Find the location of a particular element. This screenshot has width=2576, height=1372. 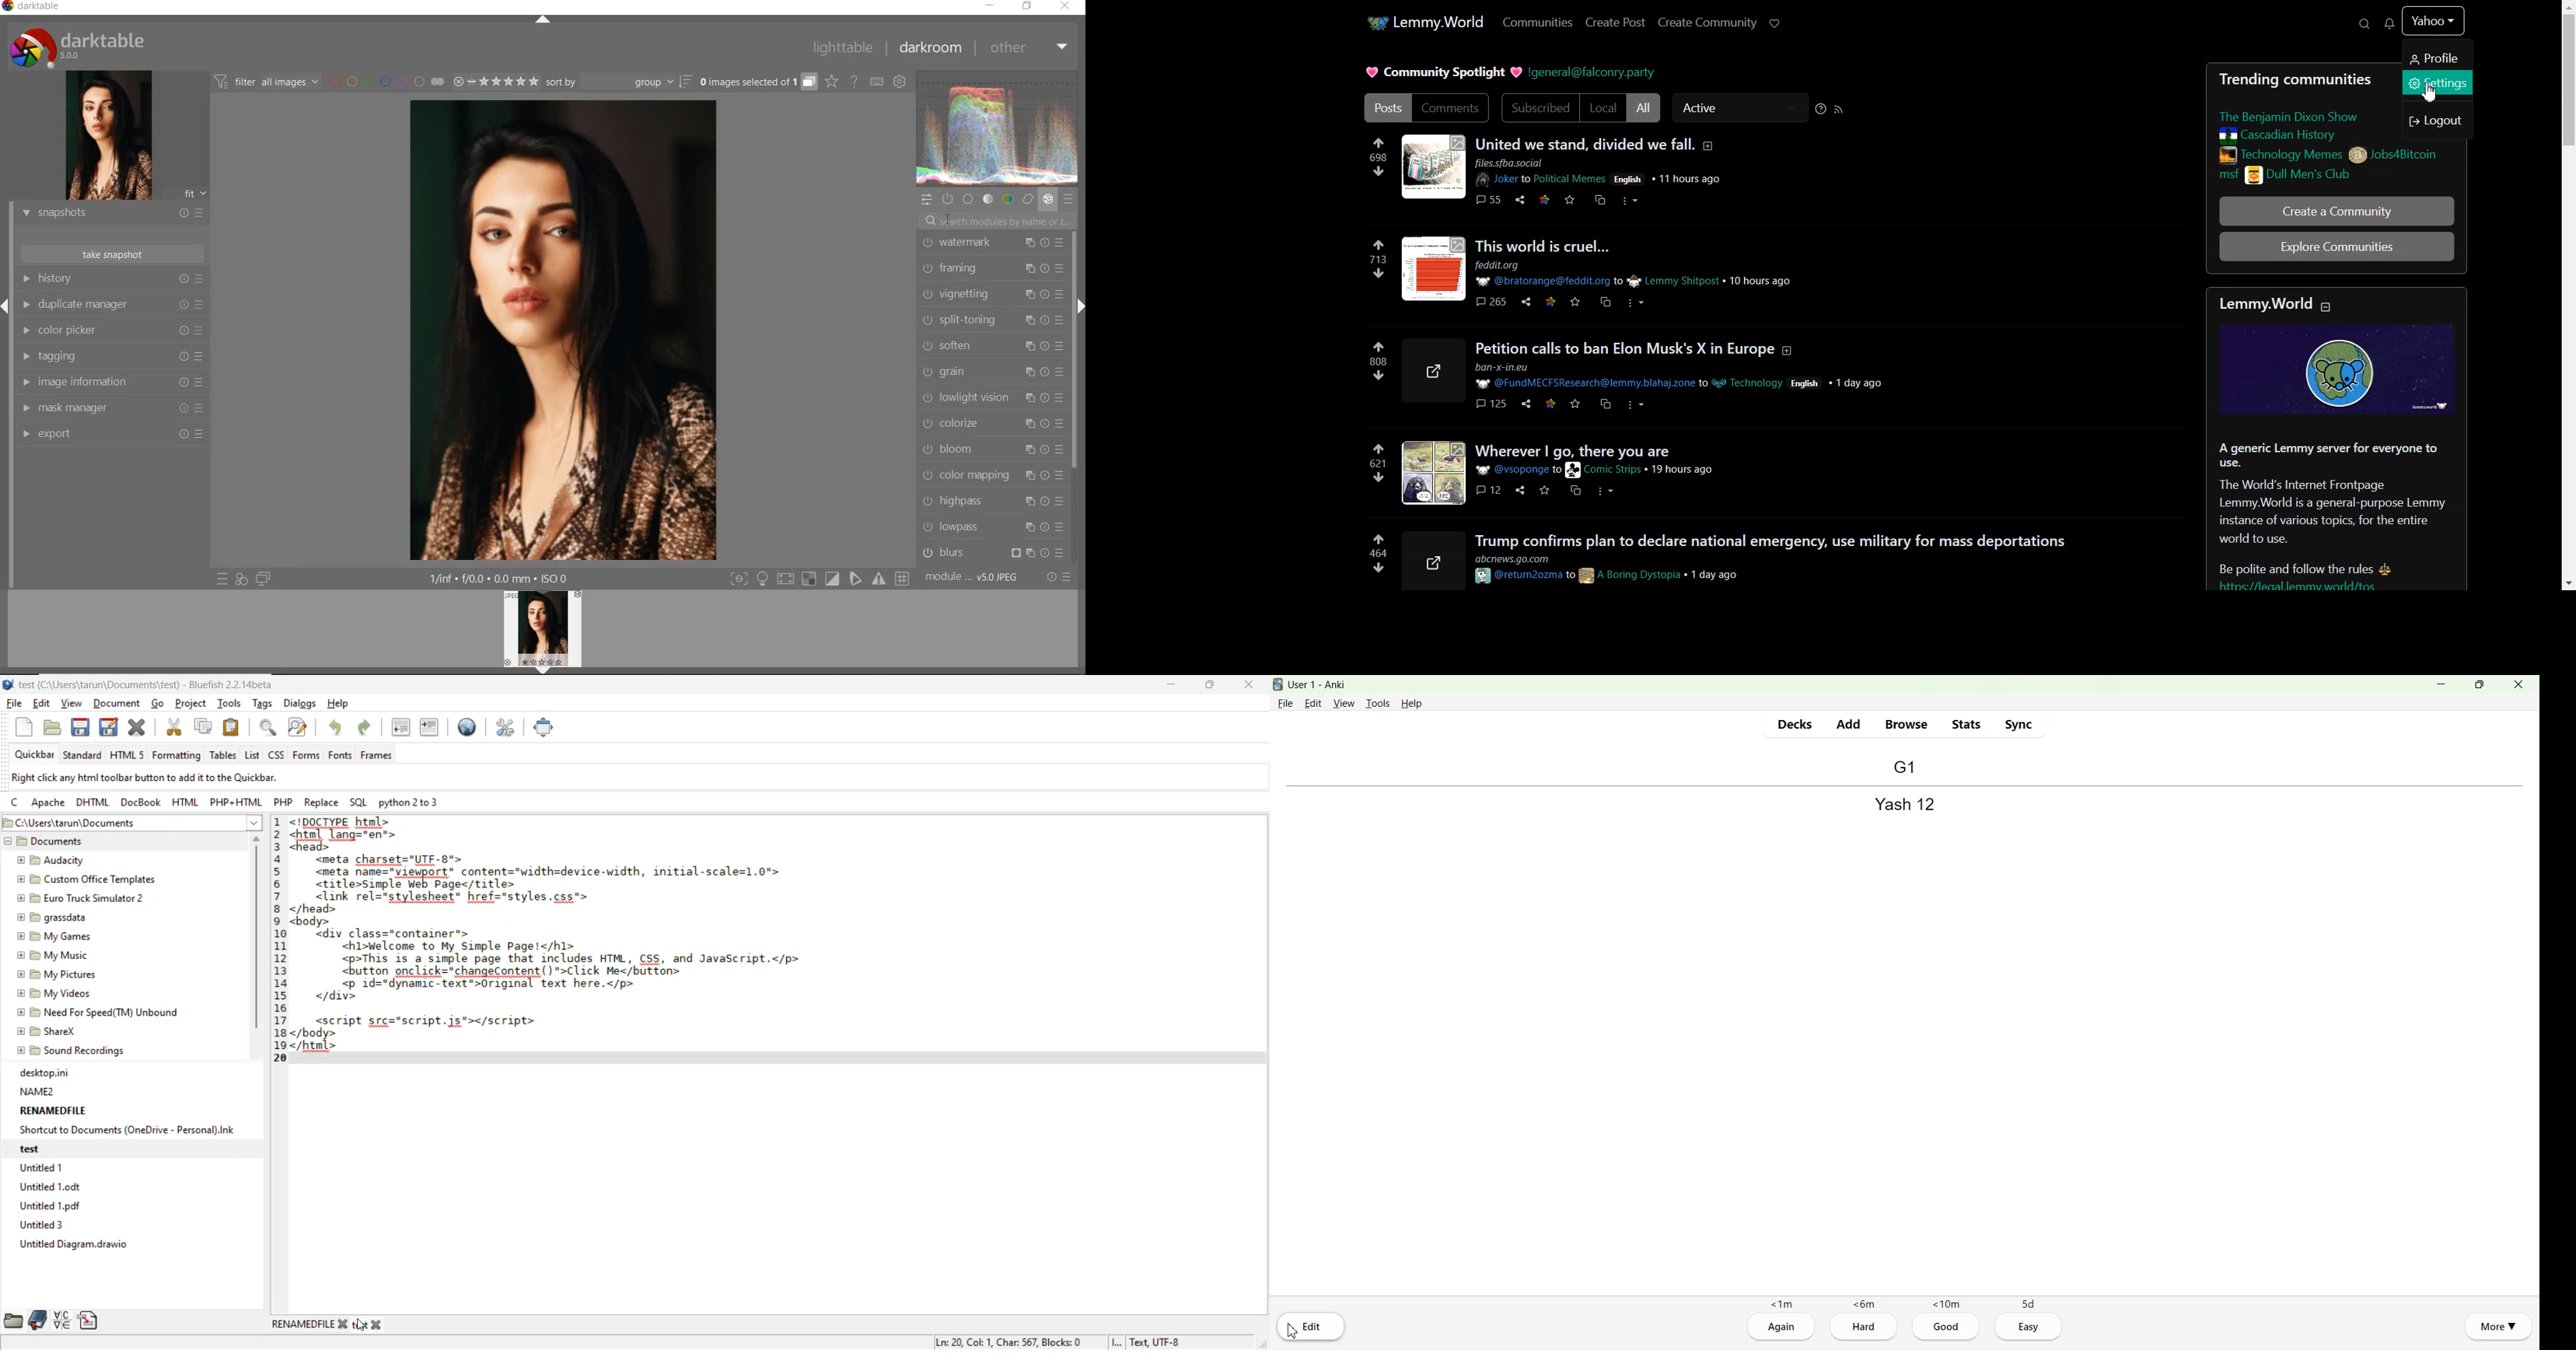

Edit is located at coordinates (1314, 703).